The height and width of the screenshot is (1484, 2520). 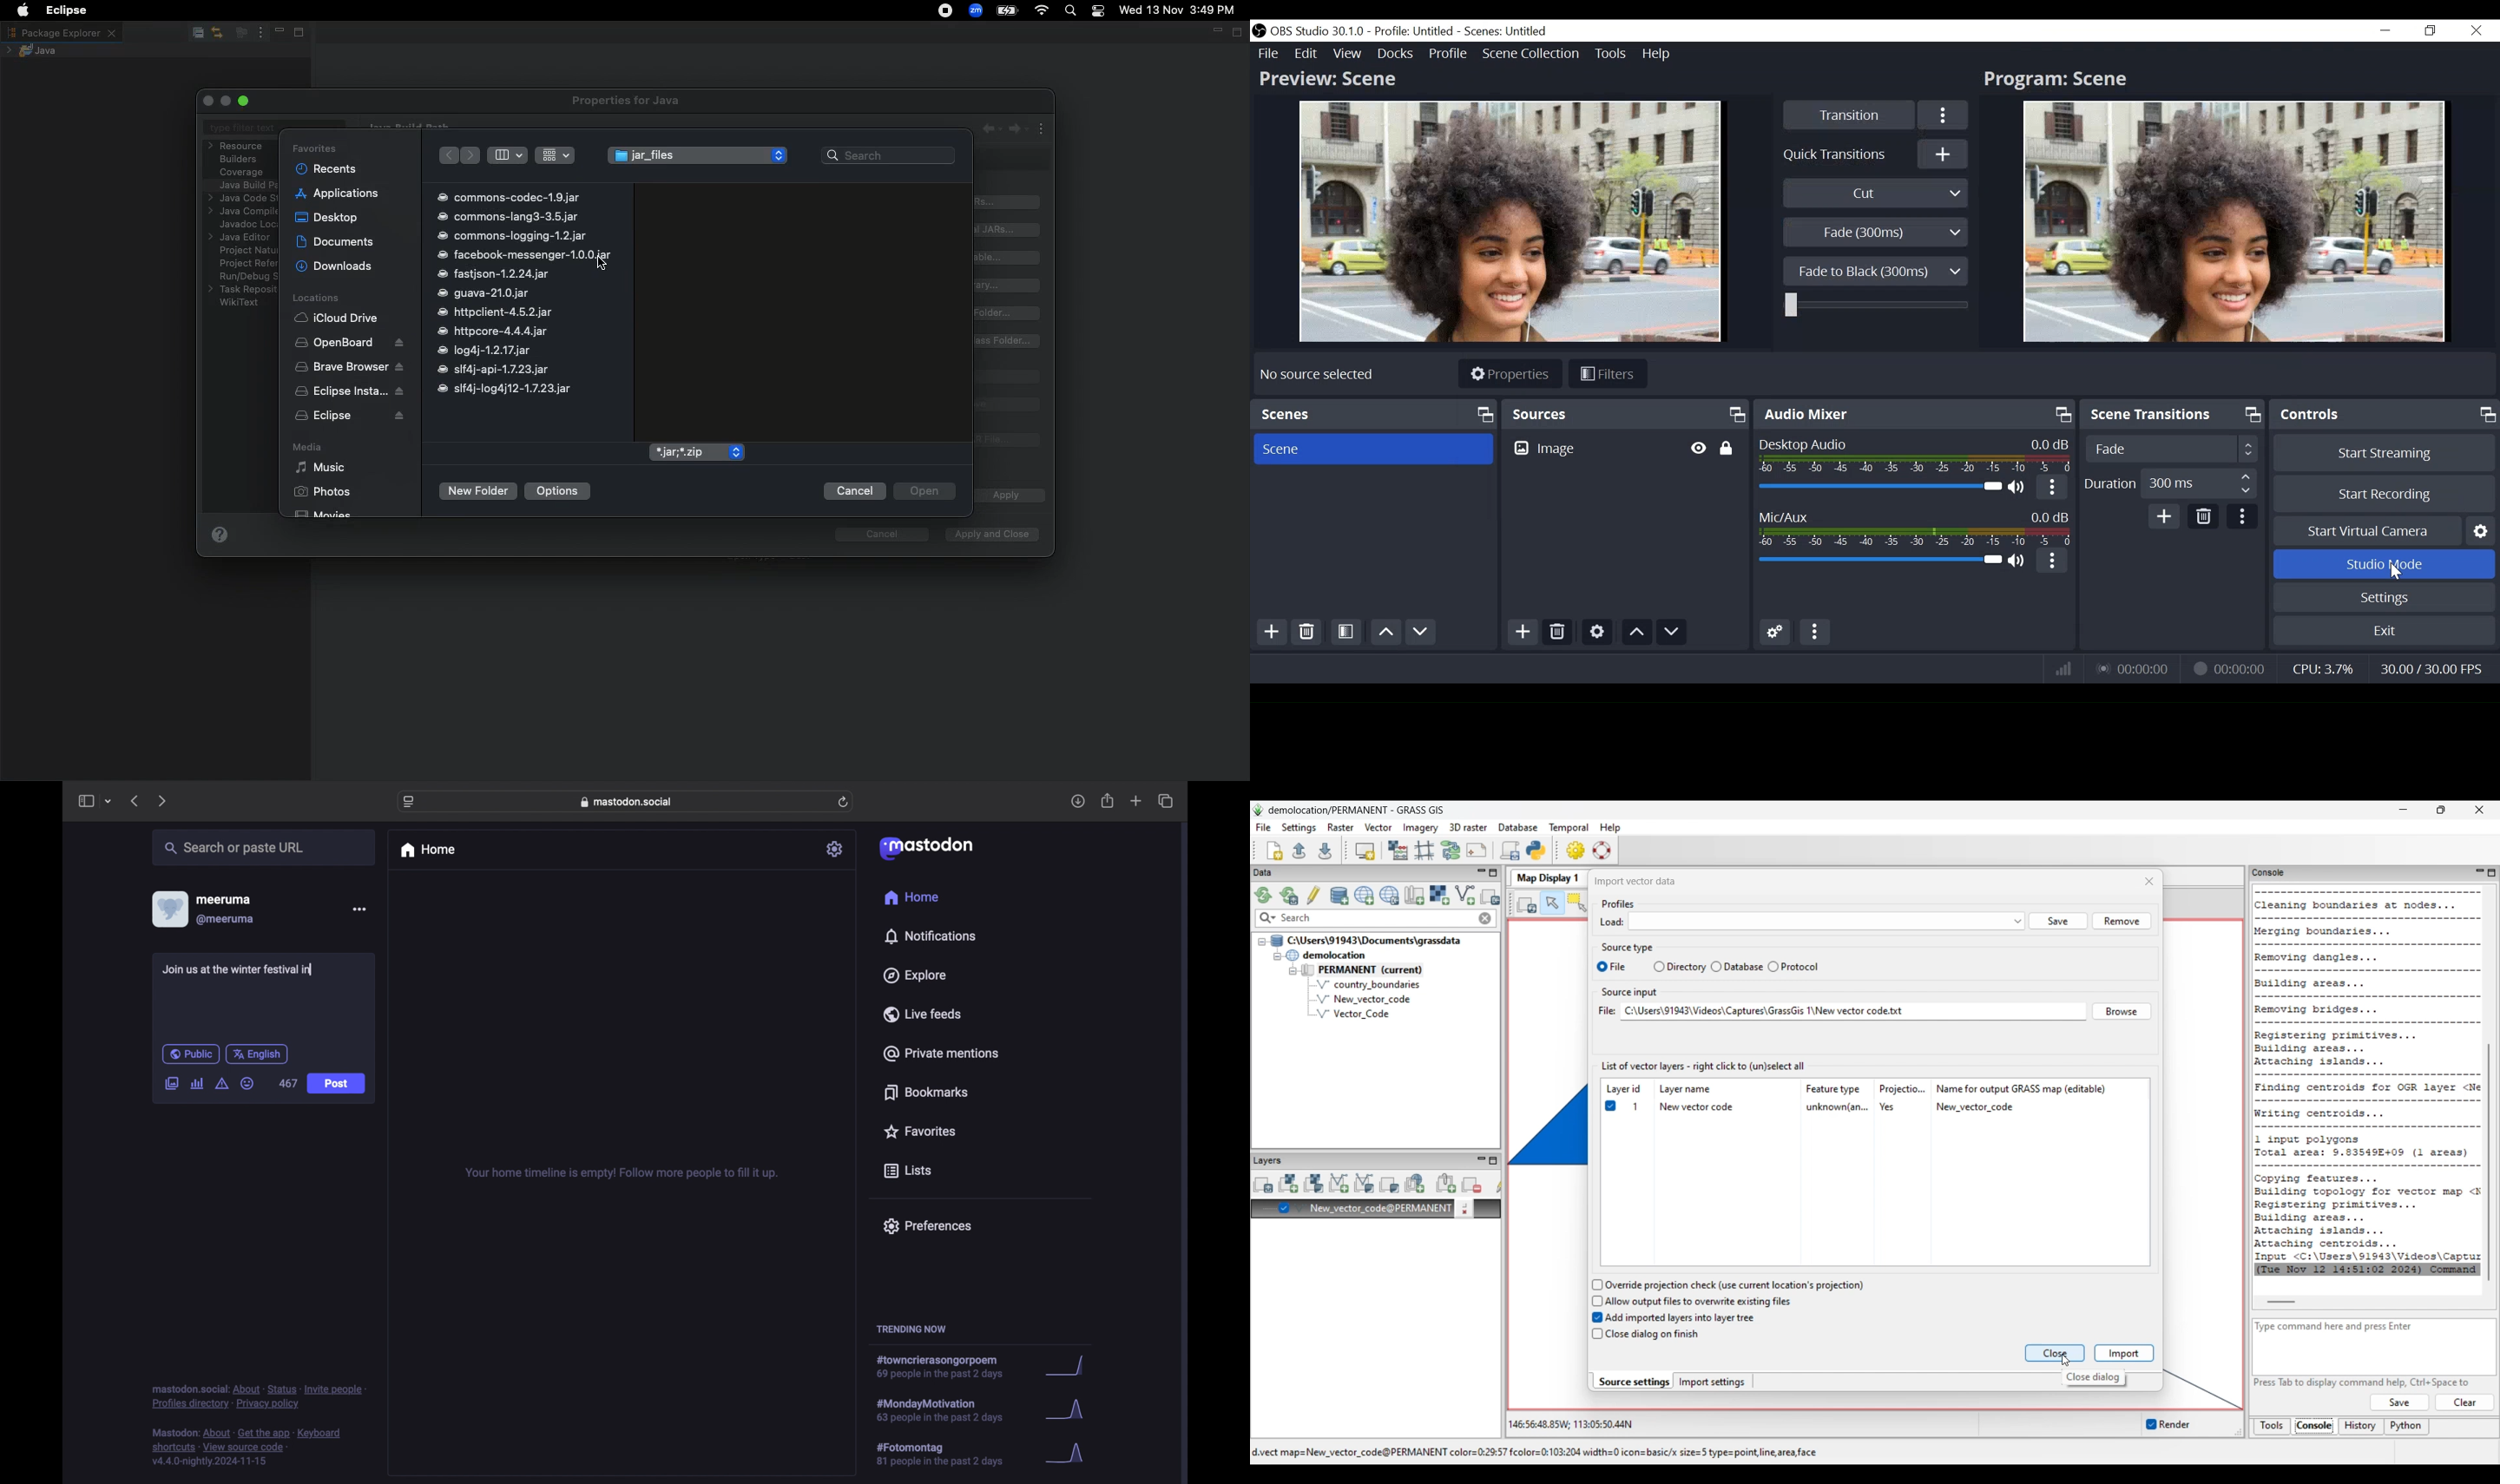 What do you see at coordinates (1415, 30) in the screenshot?
I see `Profile Untitled` at bounding box center [1415, 30].